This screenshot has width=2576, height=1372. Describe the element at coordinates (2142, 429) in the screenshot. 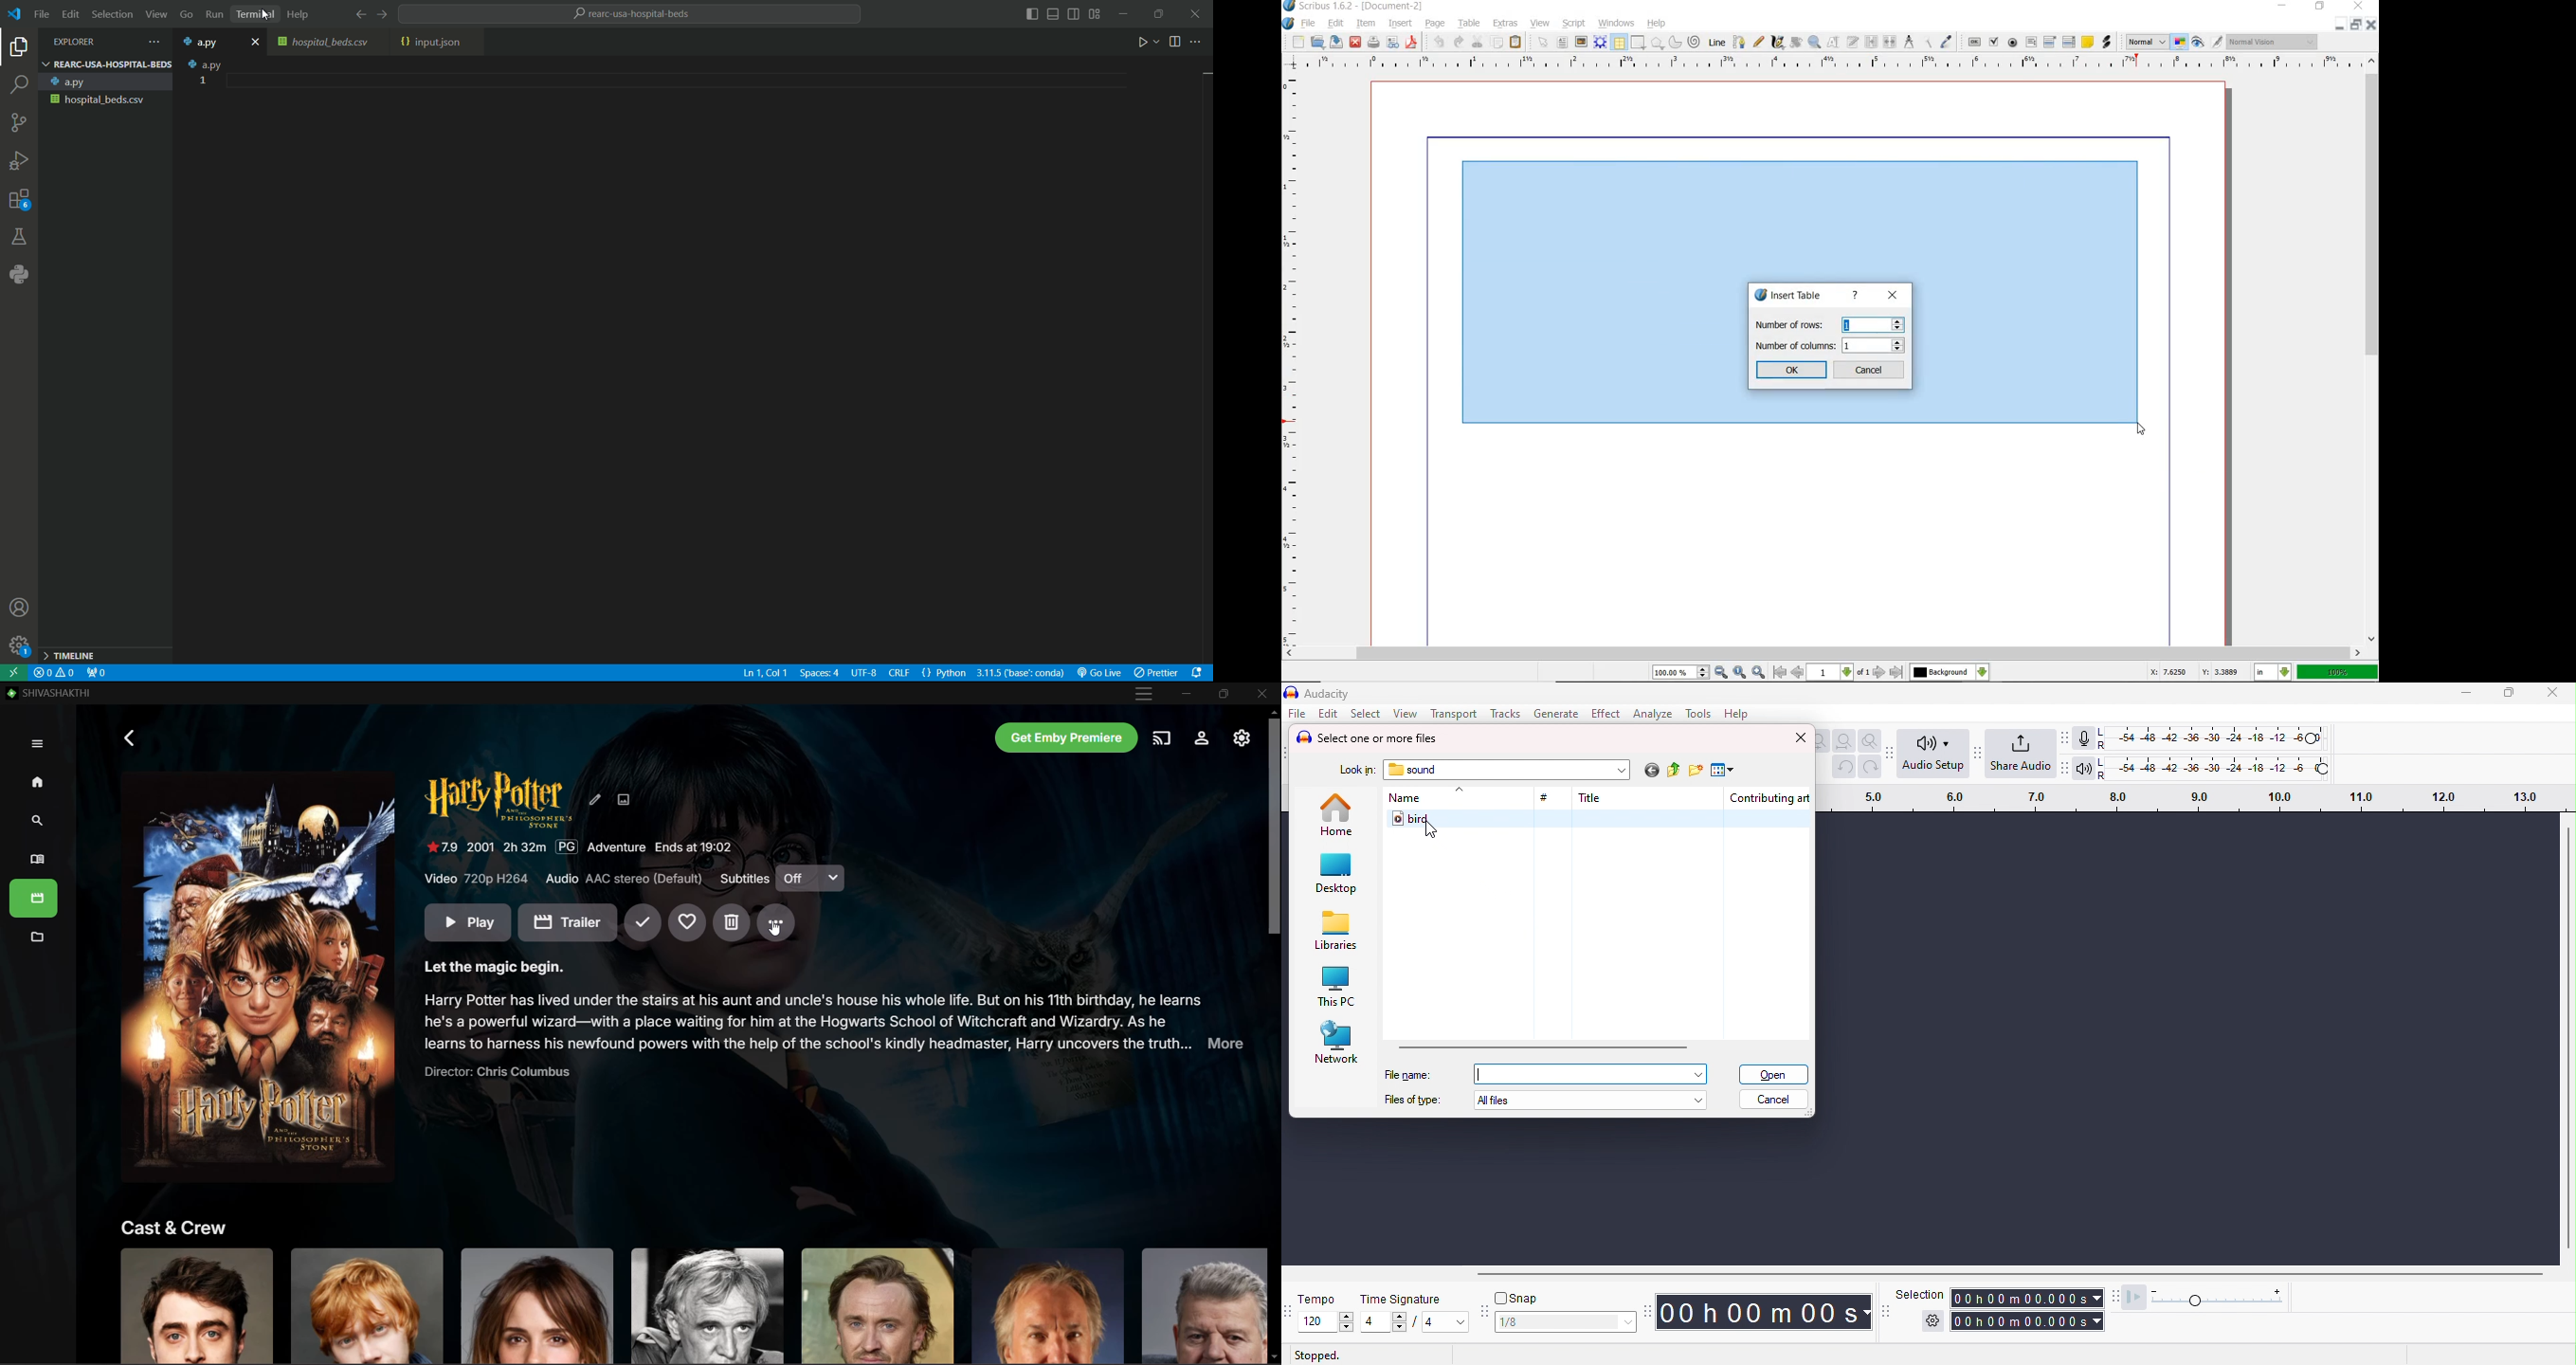

I see `Cursor` at that location.